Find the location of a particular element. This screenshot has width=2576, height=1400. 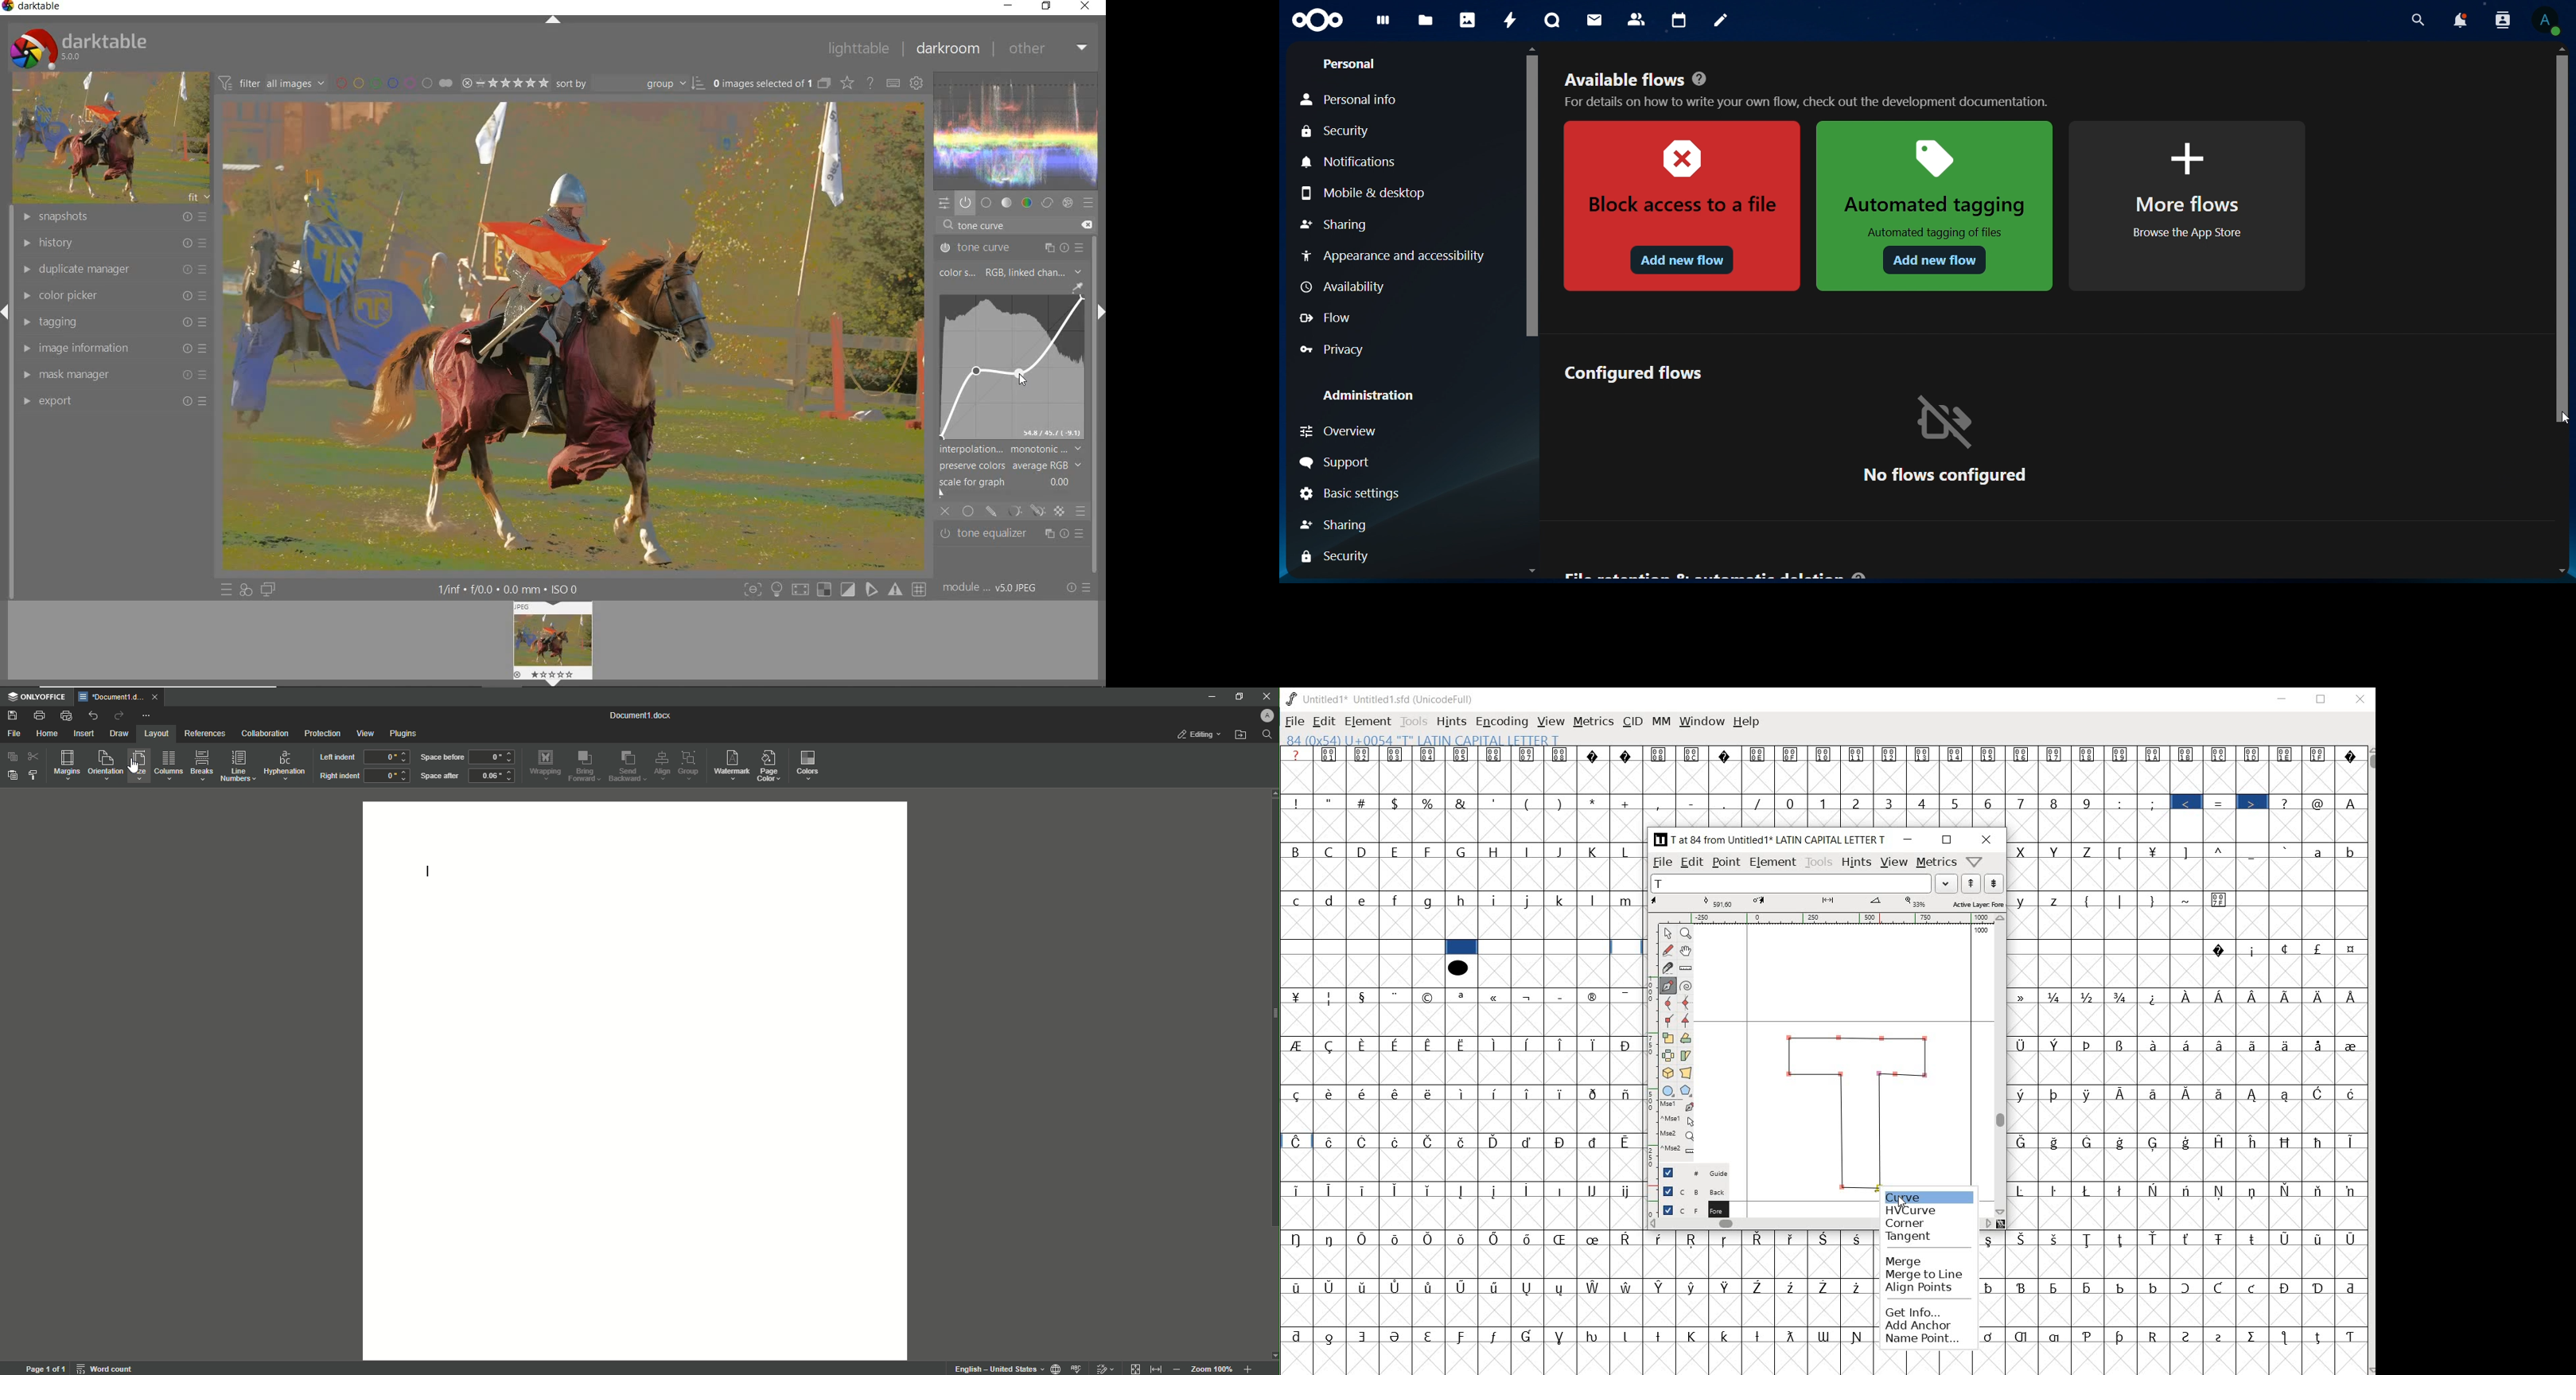

Resources is located at coordinates (204, 733).